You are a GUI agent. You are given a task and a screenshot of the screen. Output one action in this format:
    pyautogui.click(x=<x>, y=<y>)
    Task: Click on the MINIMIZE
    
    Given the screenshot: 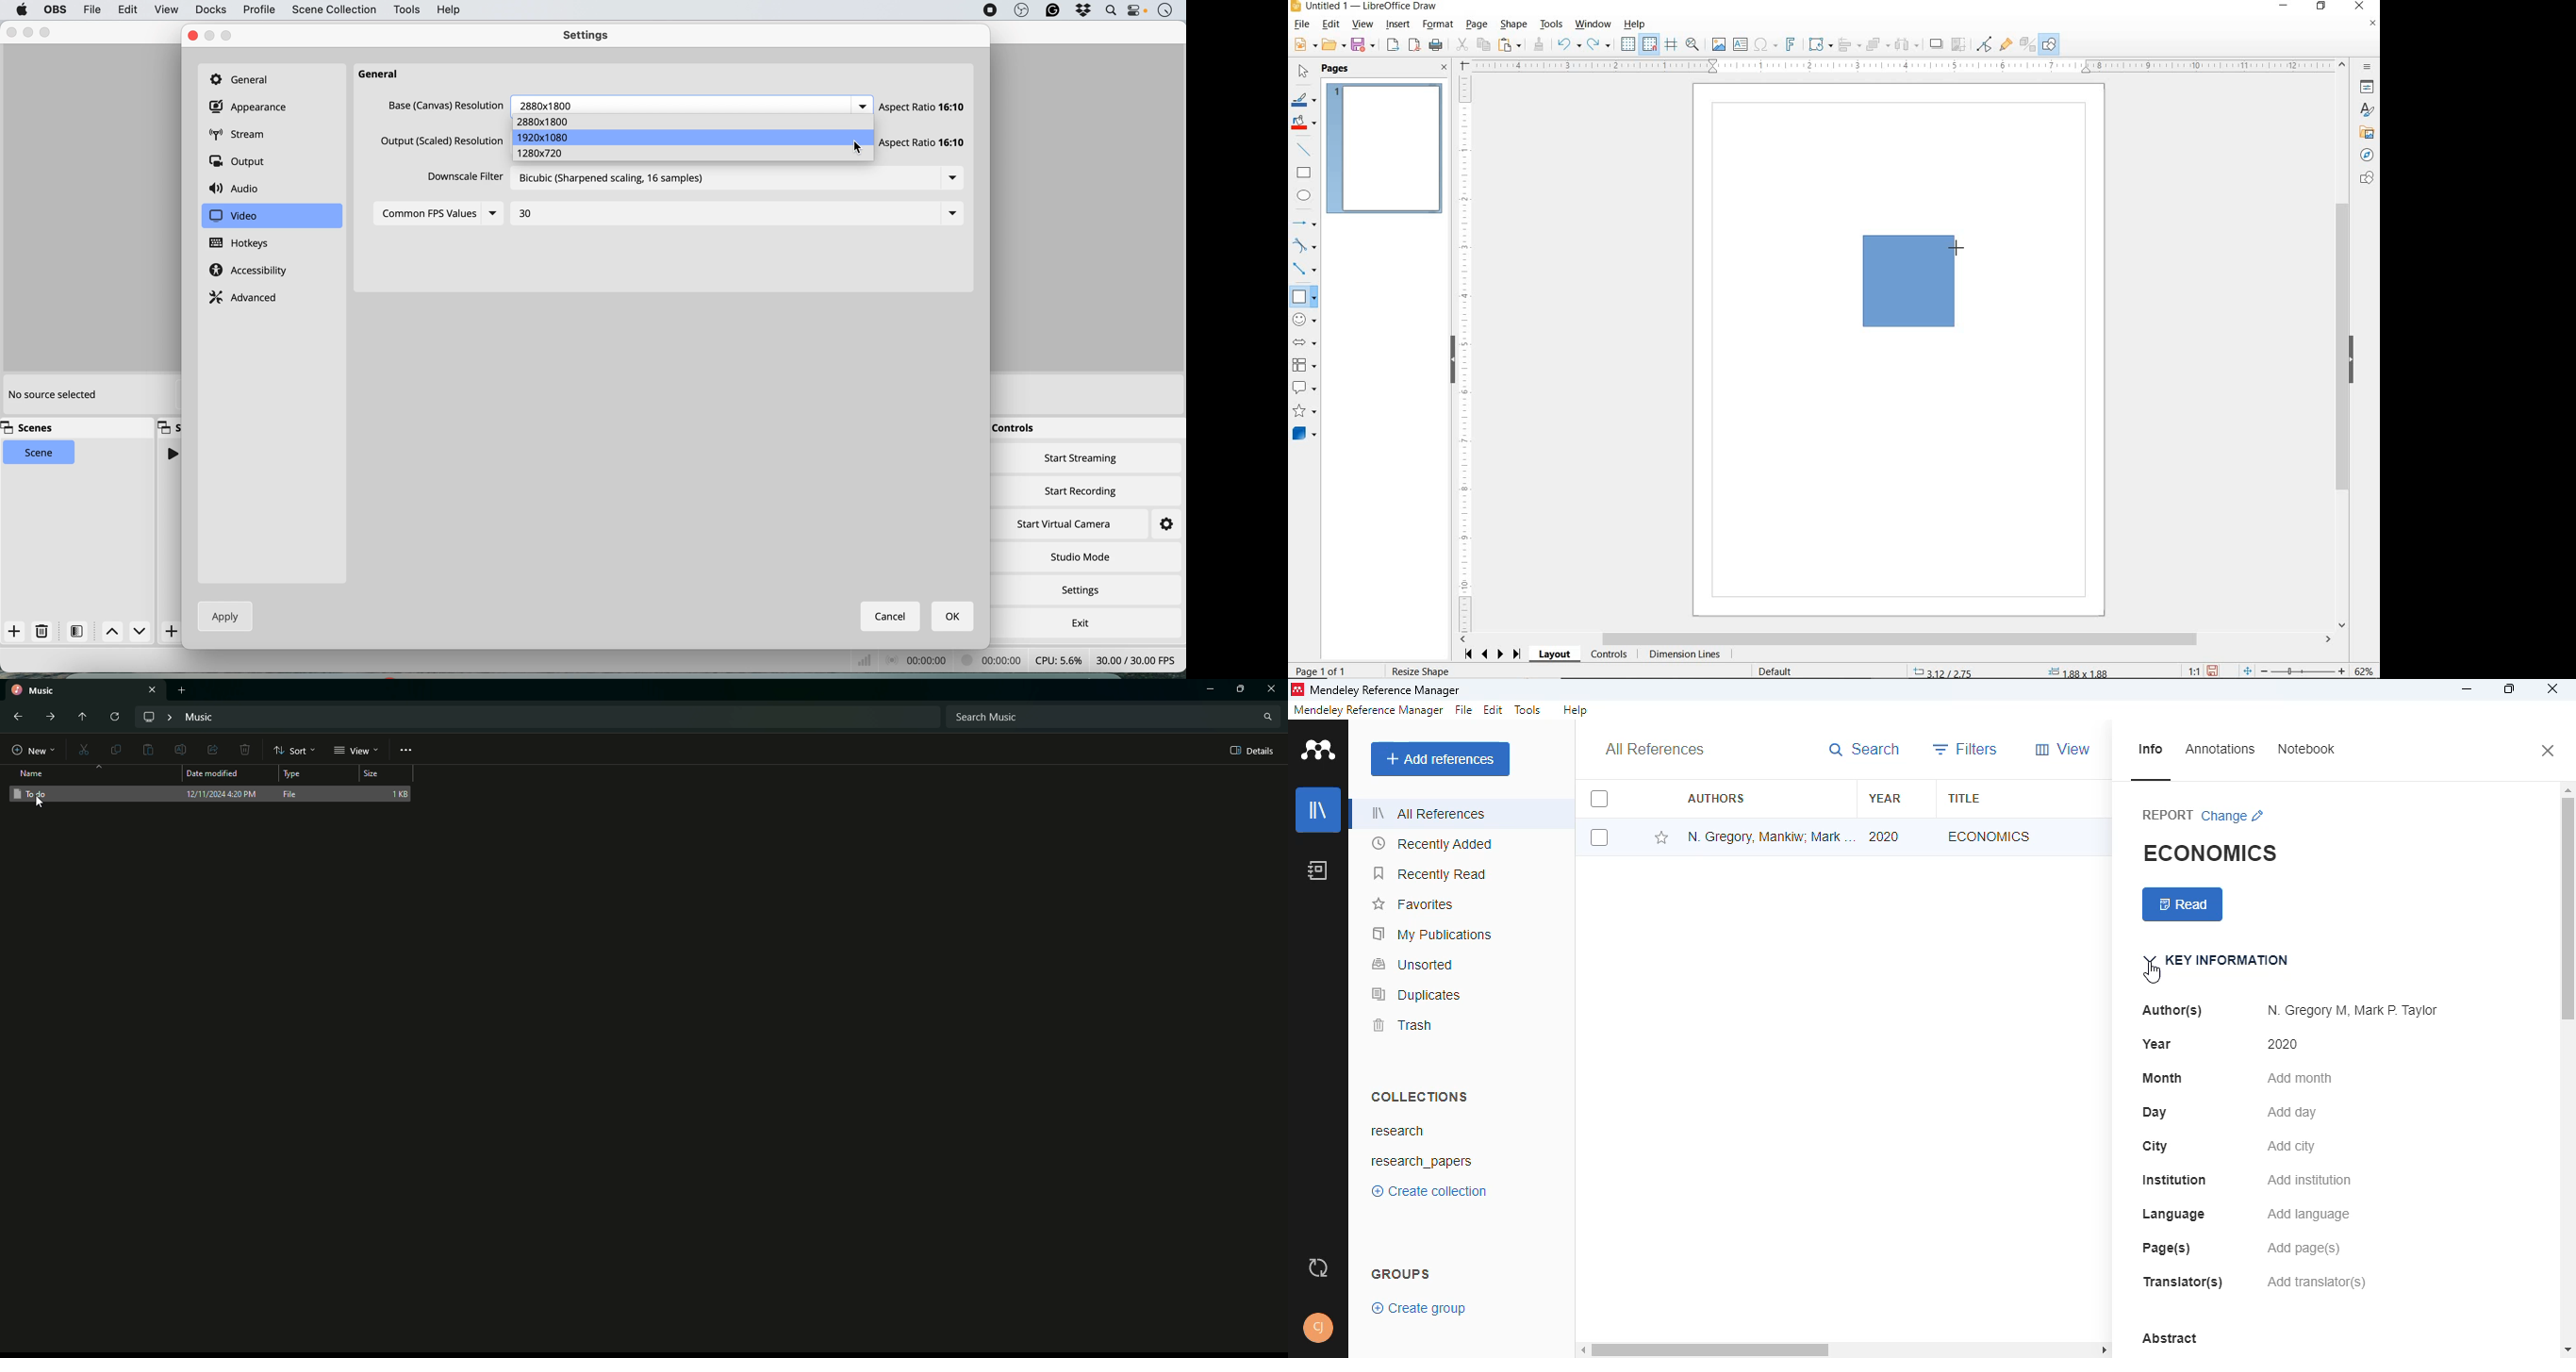 What is the action you would take?
    pyautogui.click(x=2287, y=7)
    